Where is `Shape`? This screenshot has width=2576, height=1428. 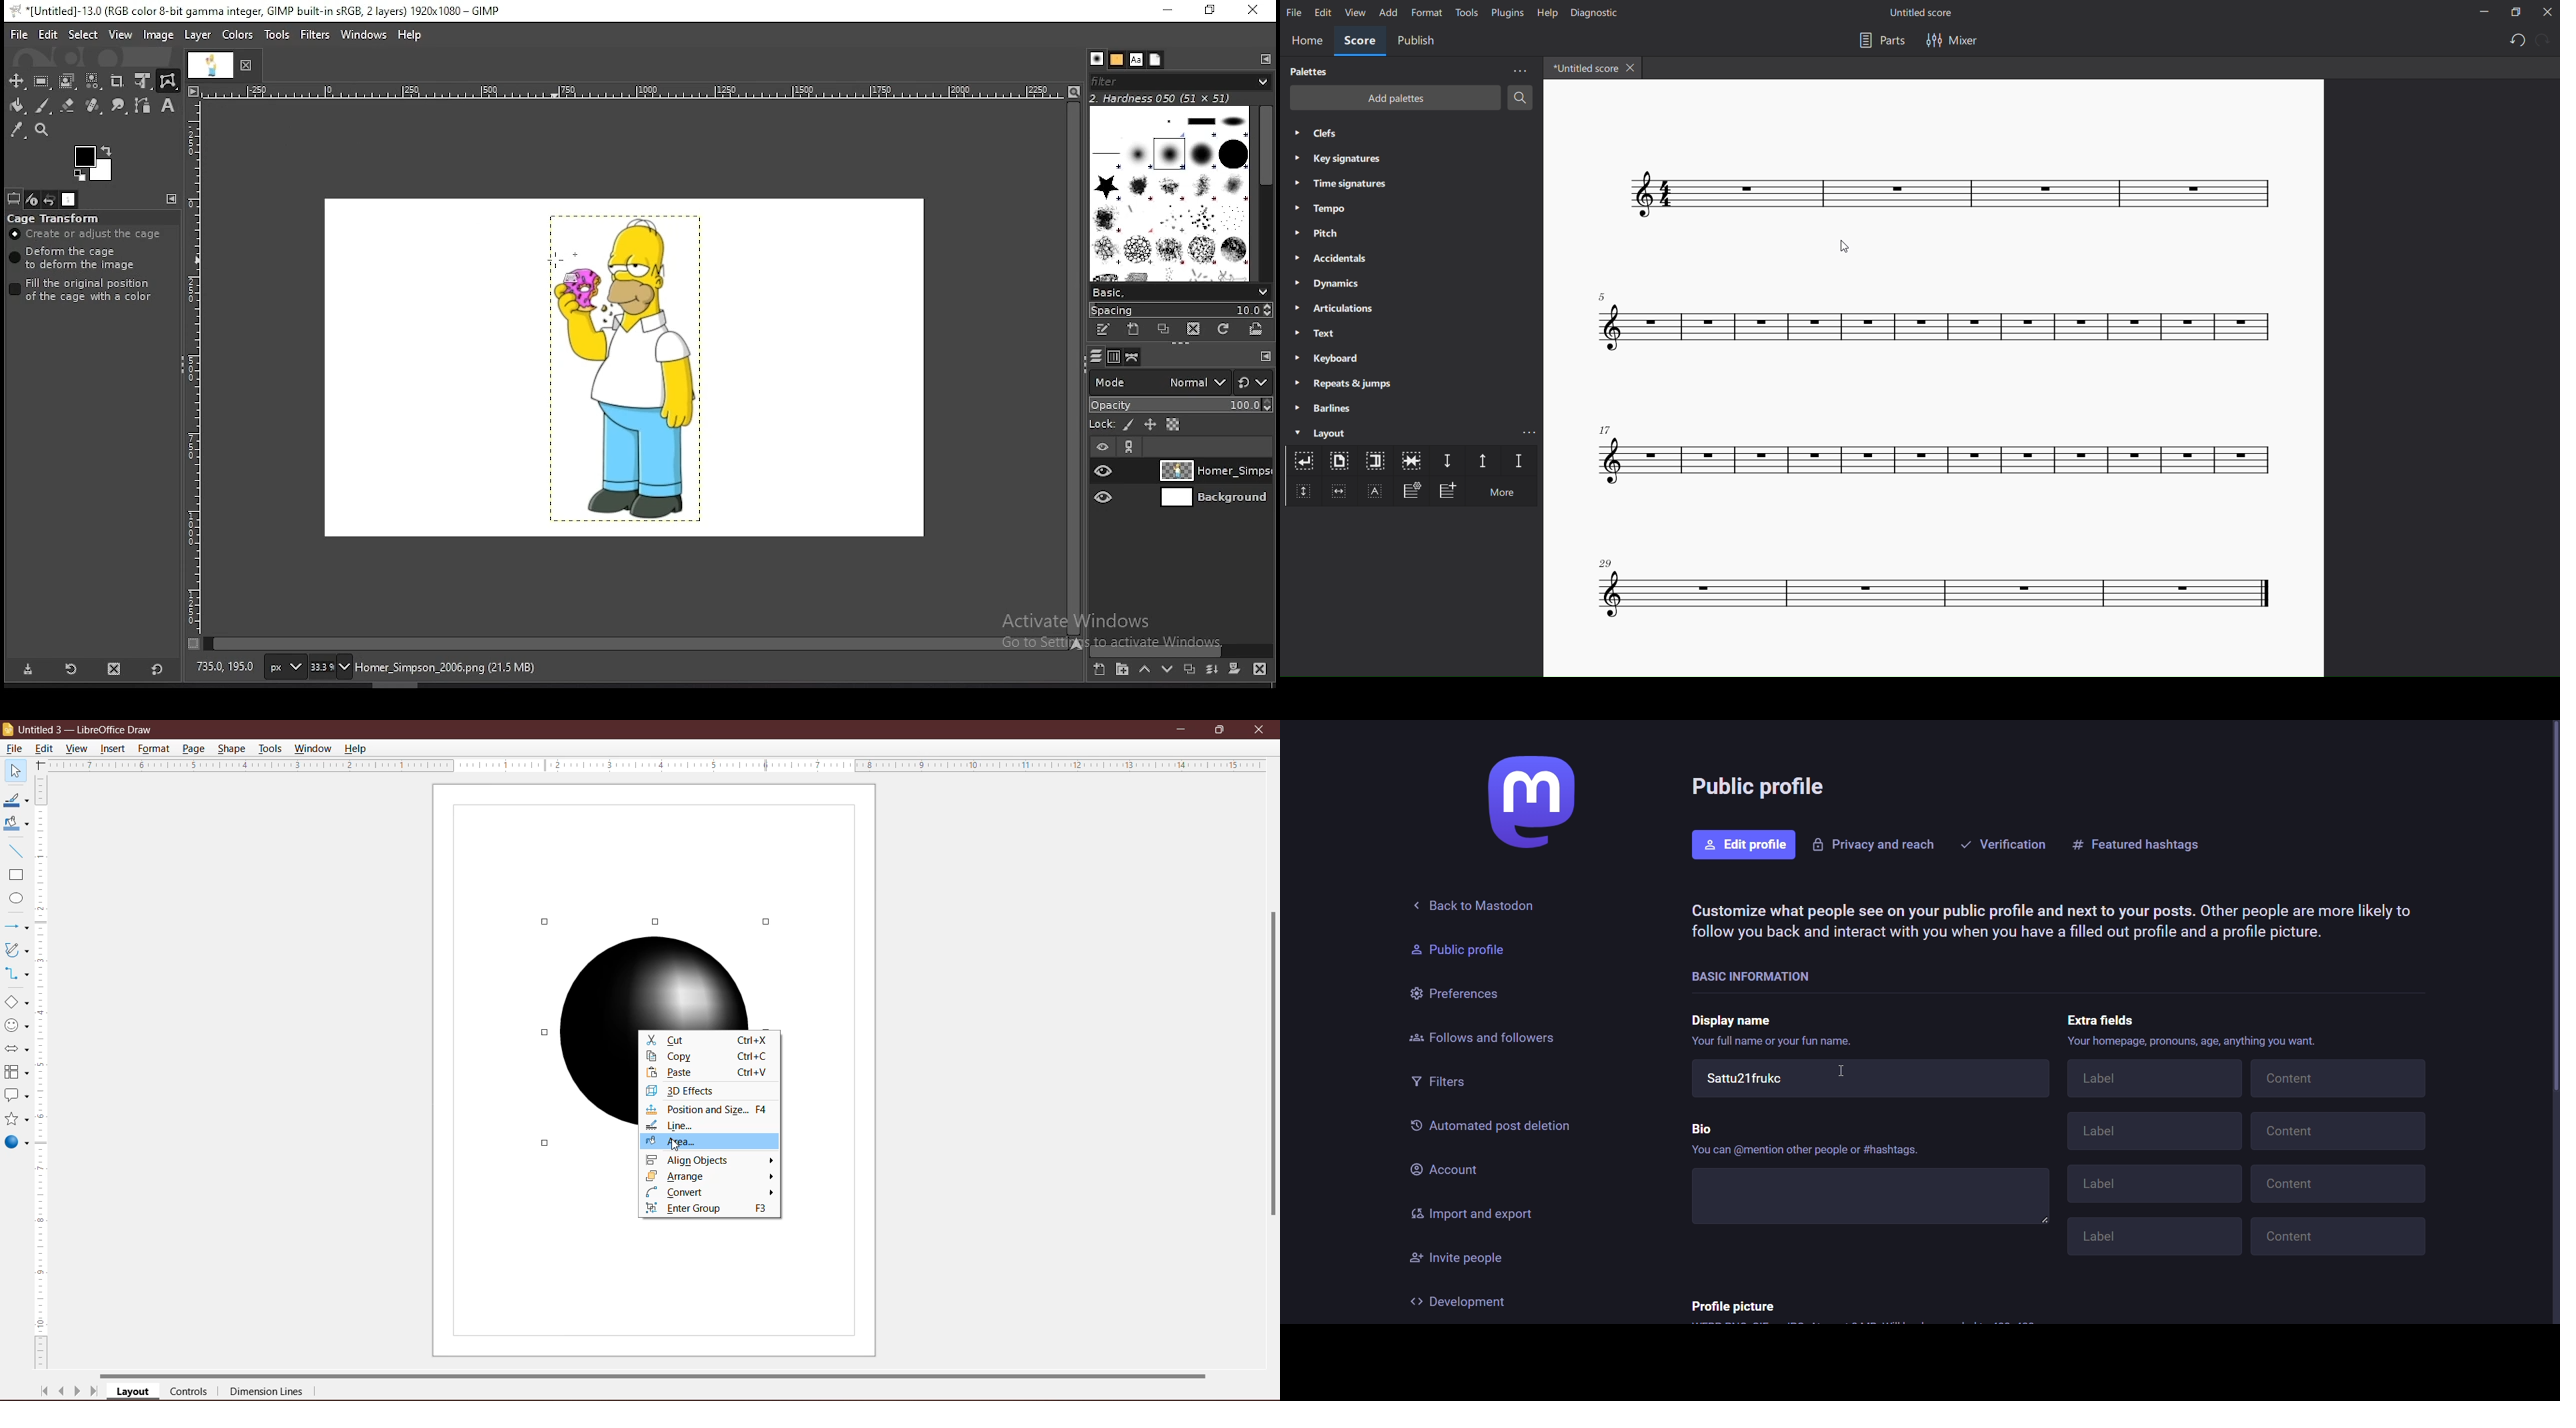
Shape is located at coordinates (233, 747).